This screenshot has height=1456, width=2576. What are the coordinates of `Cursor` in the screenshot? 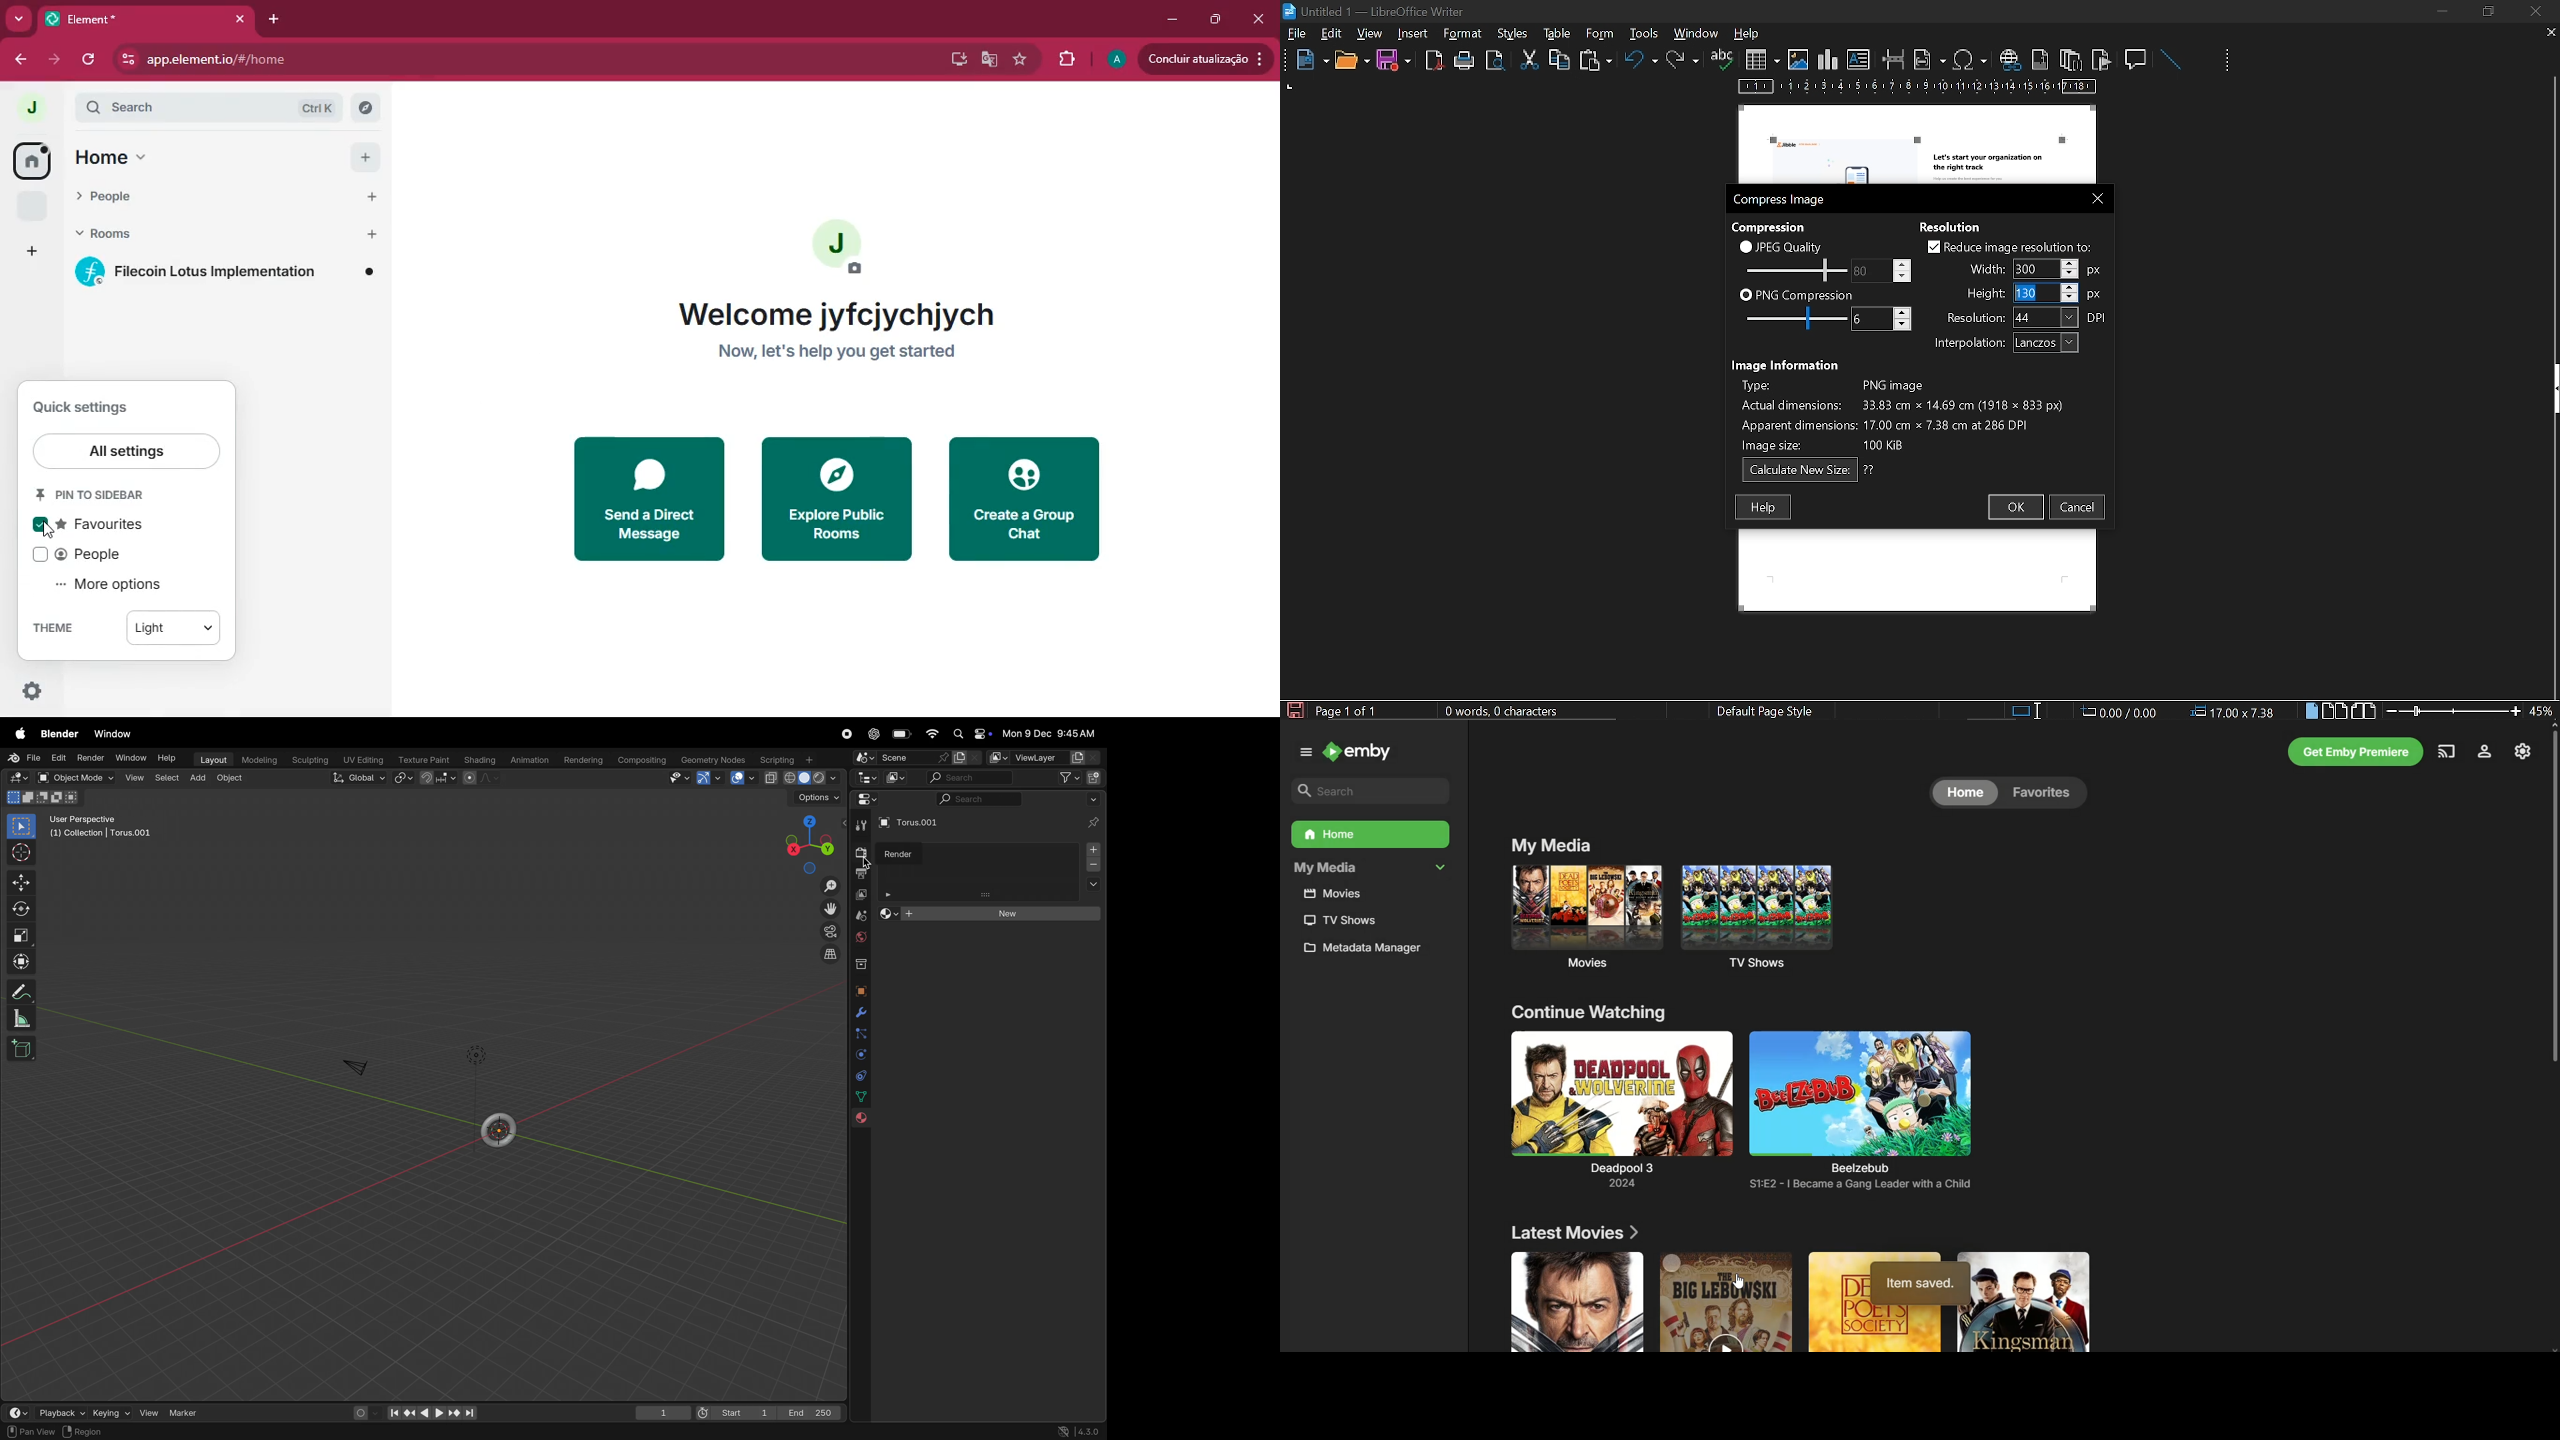 It's located at (50, 530).